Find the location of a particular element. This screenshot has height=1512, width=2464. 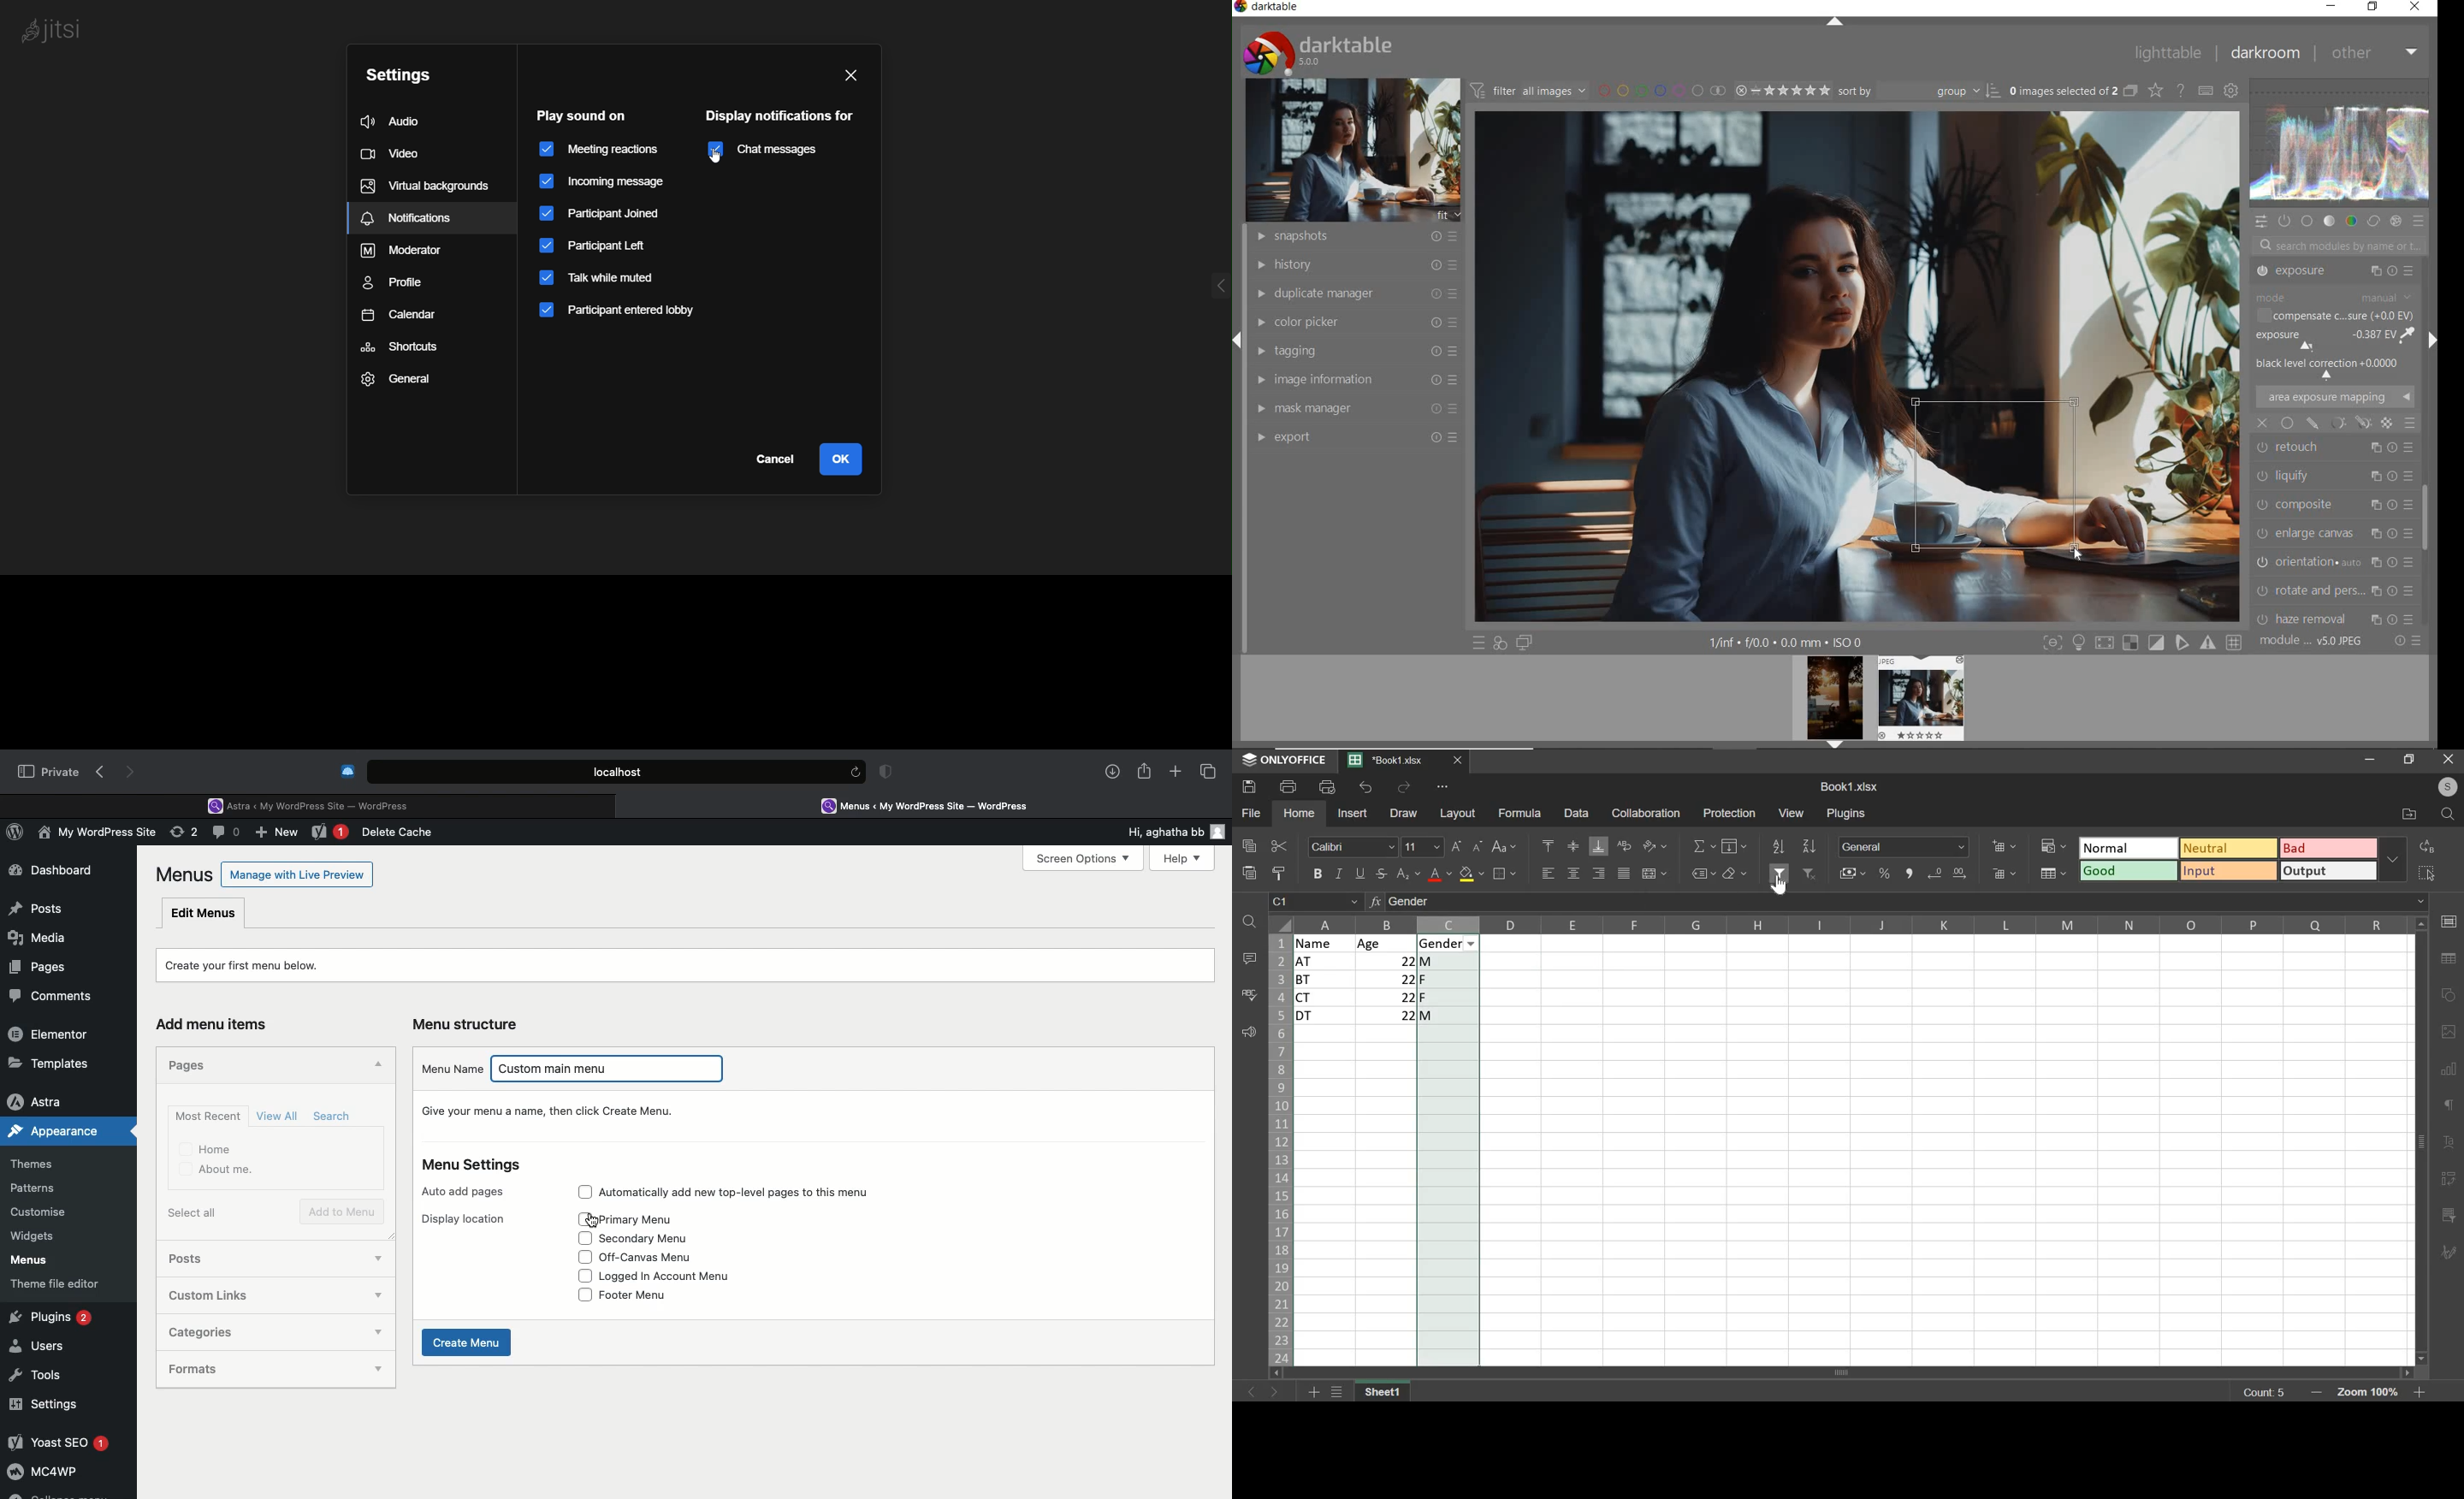

Manage with Live Preview is located at coordinates (298, 874).